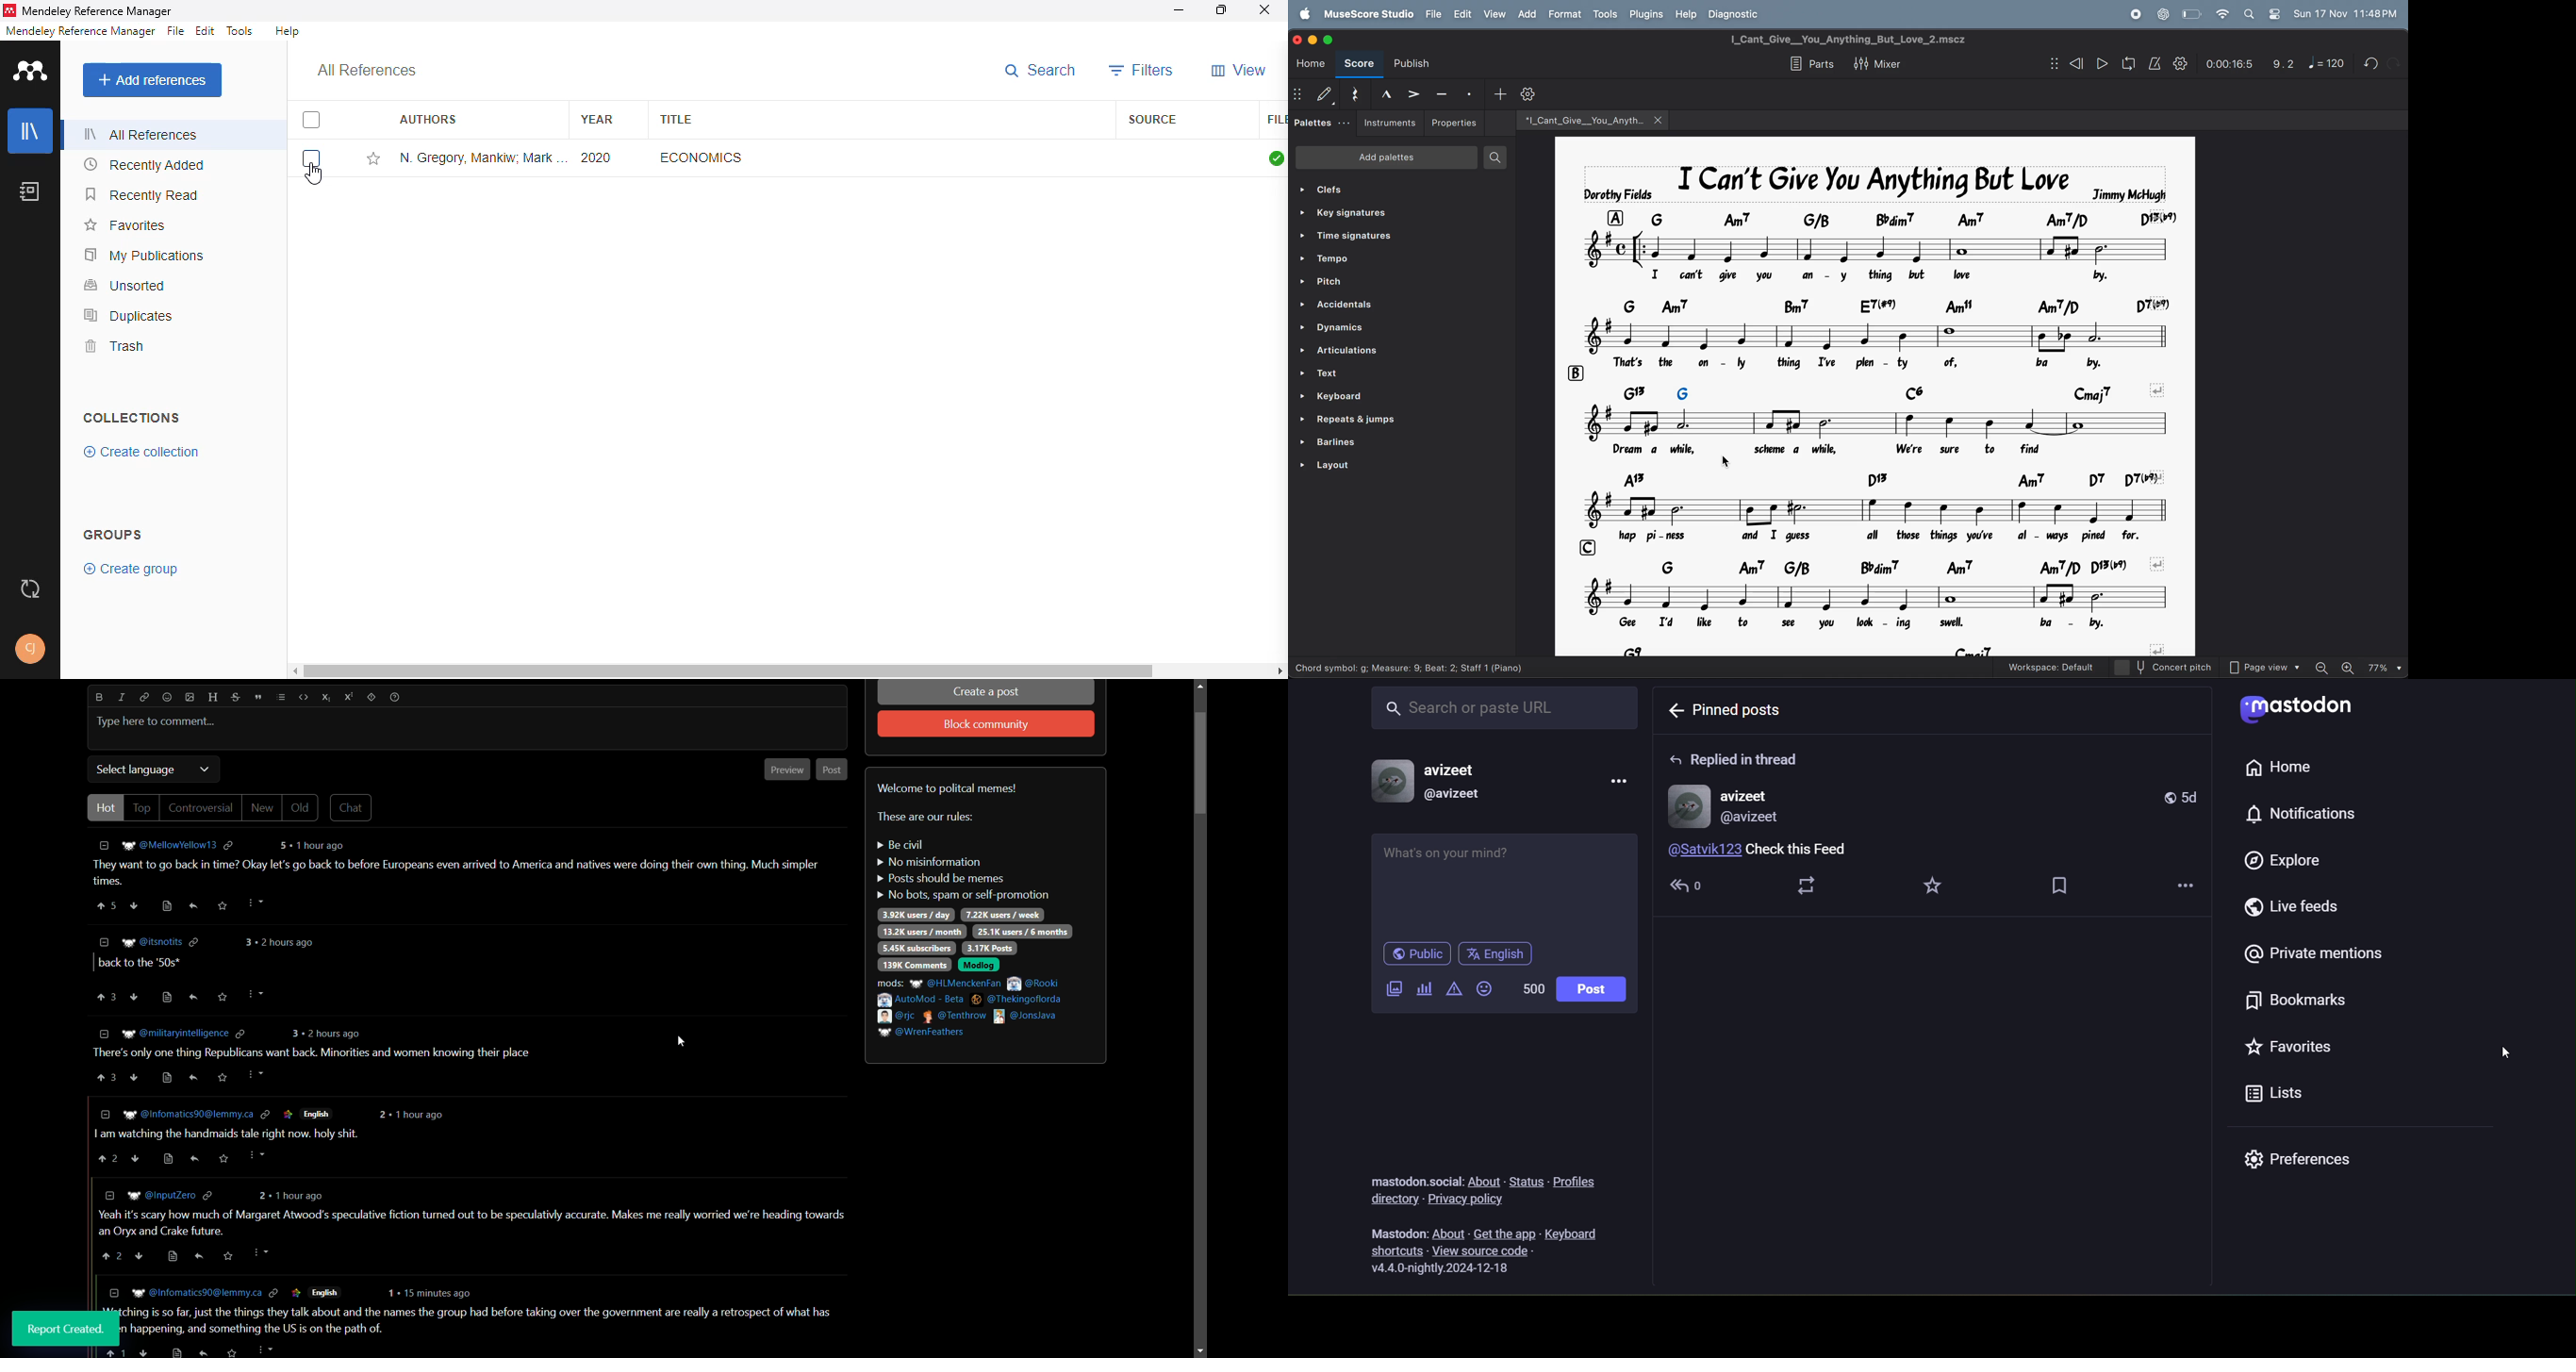 The width and height of the screenshot is (2576, 1372). What do you see at coordinates (1503, 1232) in the screenshot?
I see `get the app` at bounding box center [1503, 1232].